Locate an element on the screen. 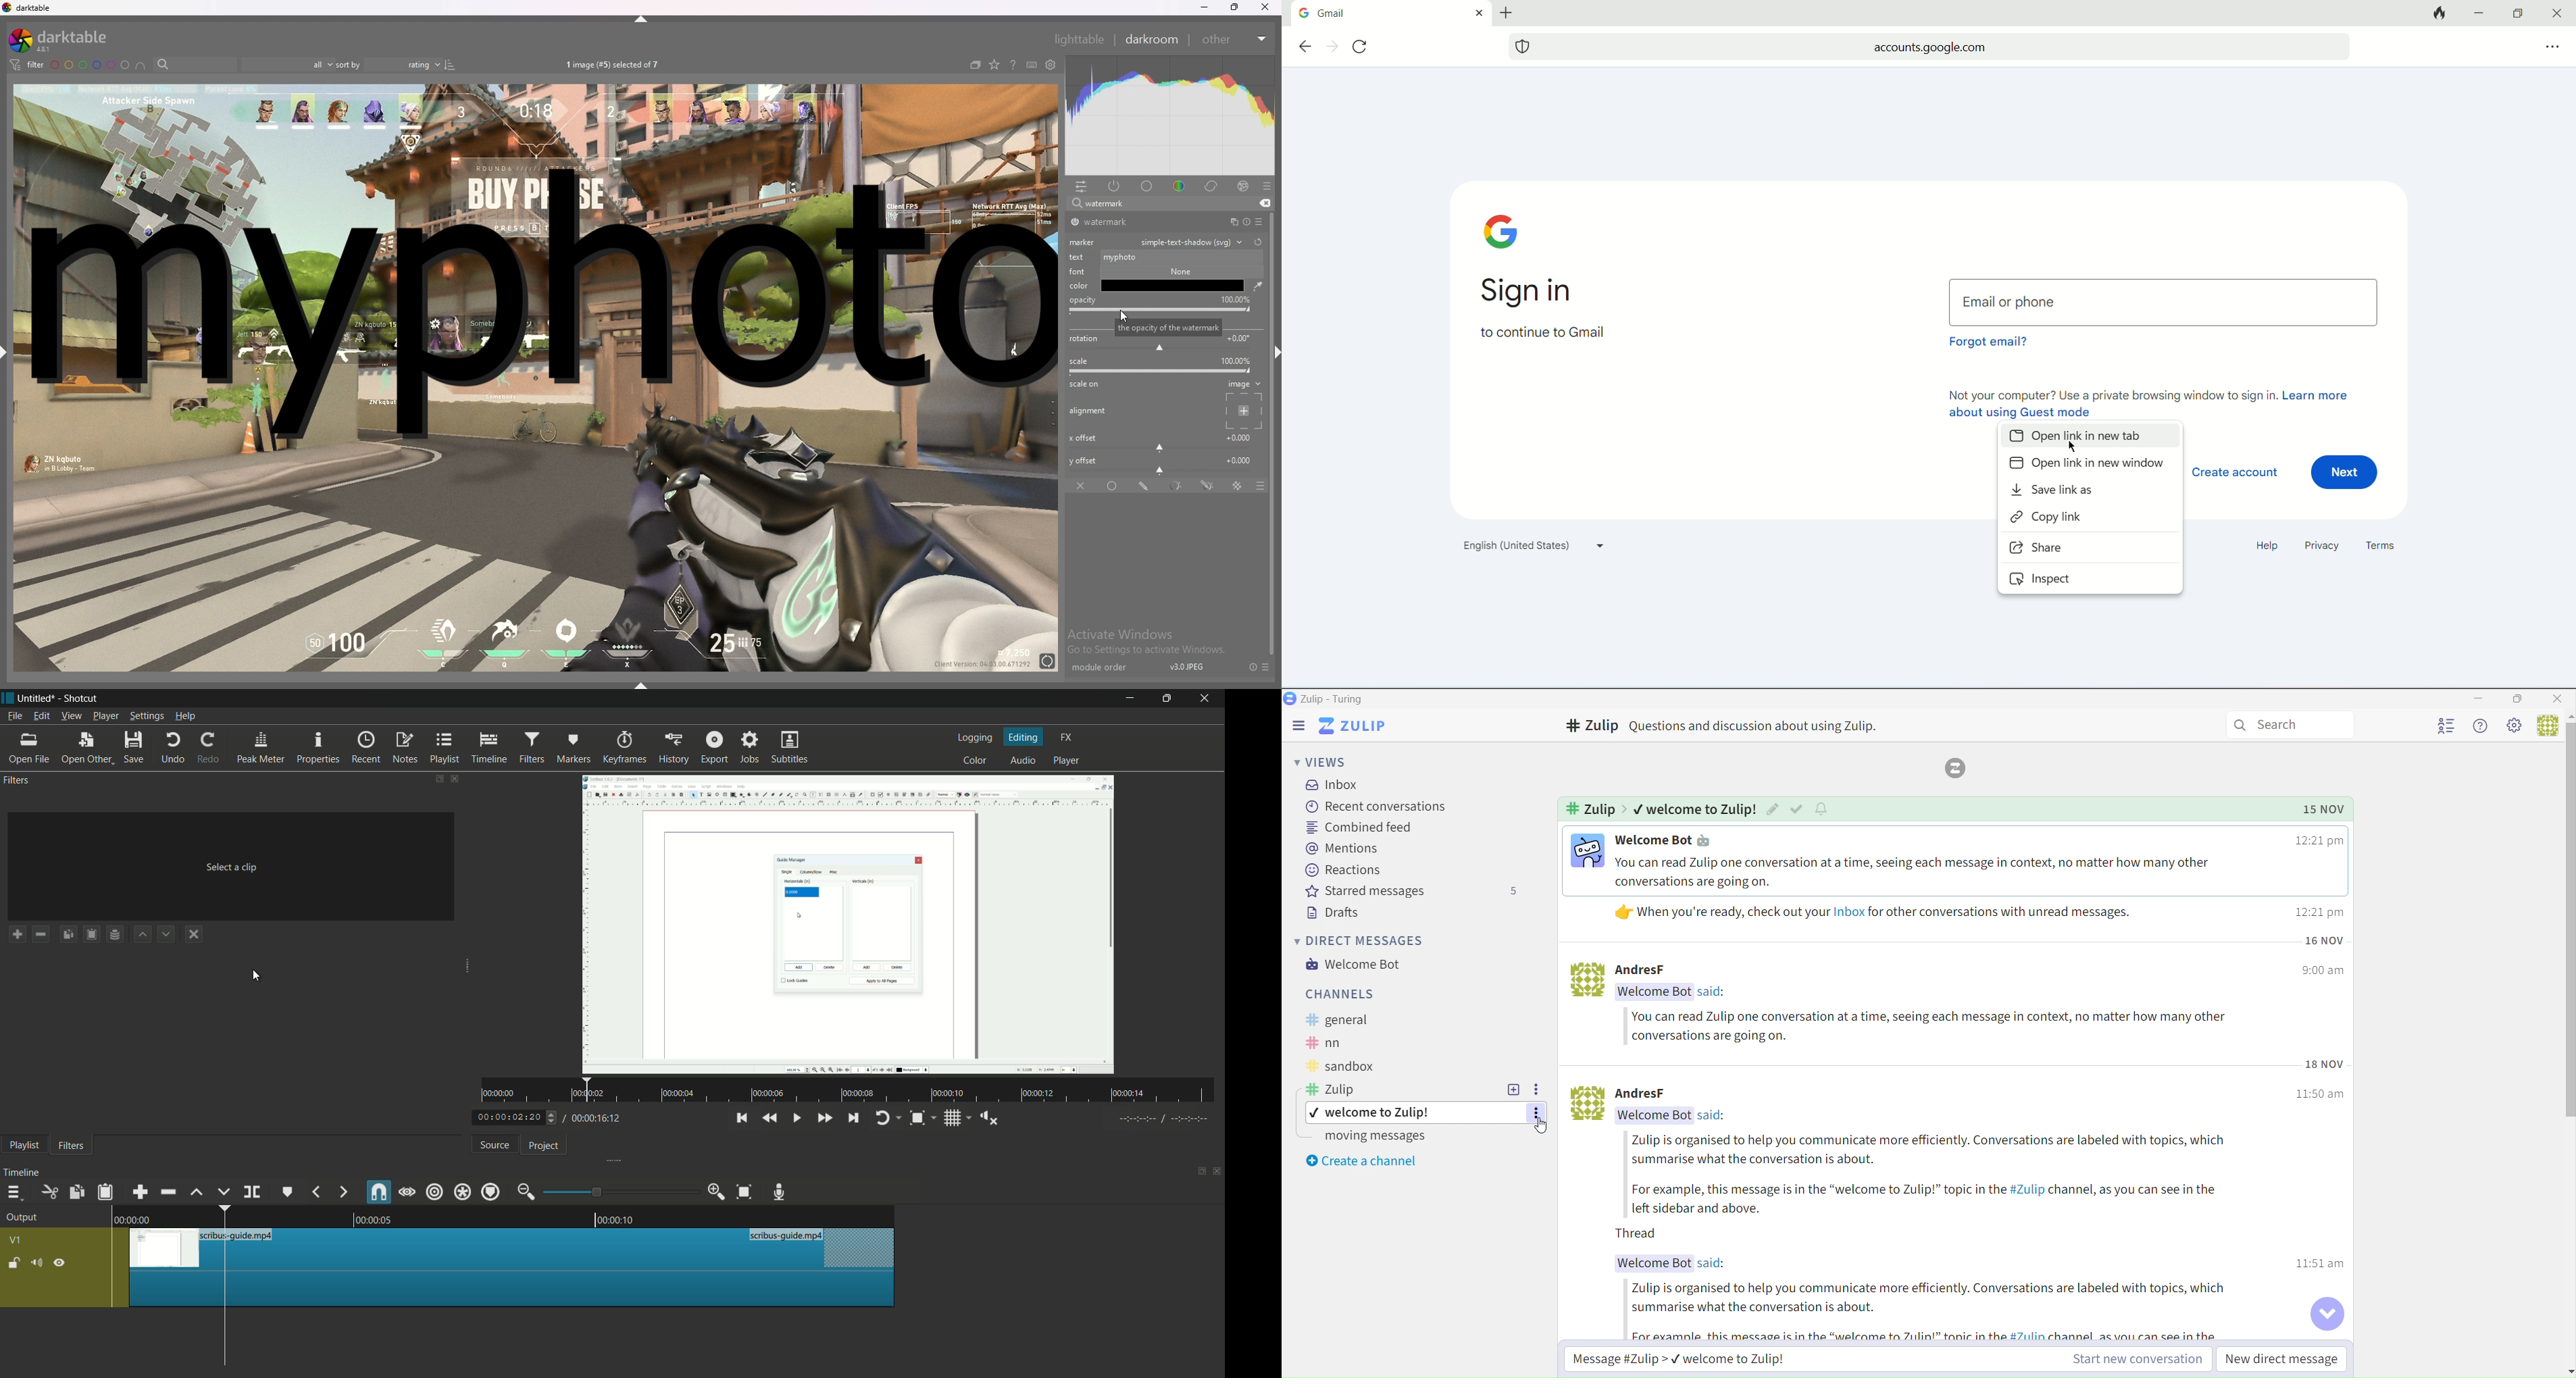  skip to the previous point is located at coordinates (741, 1118).